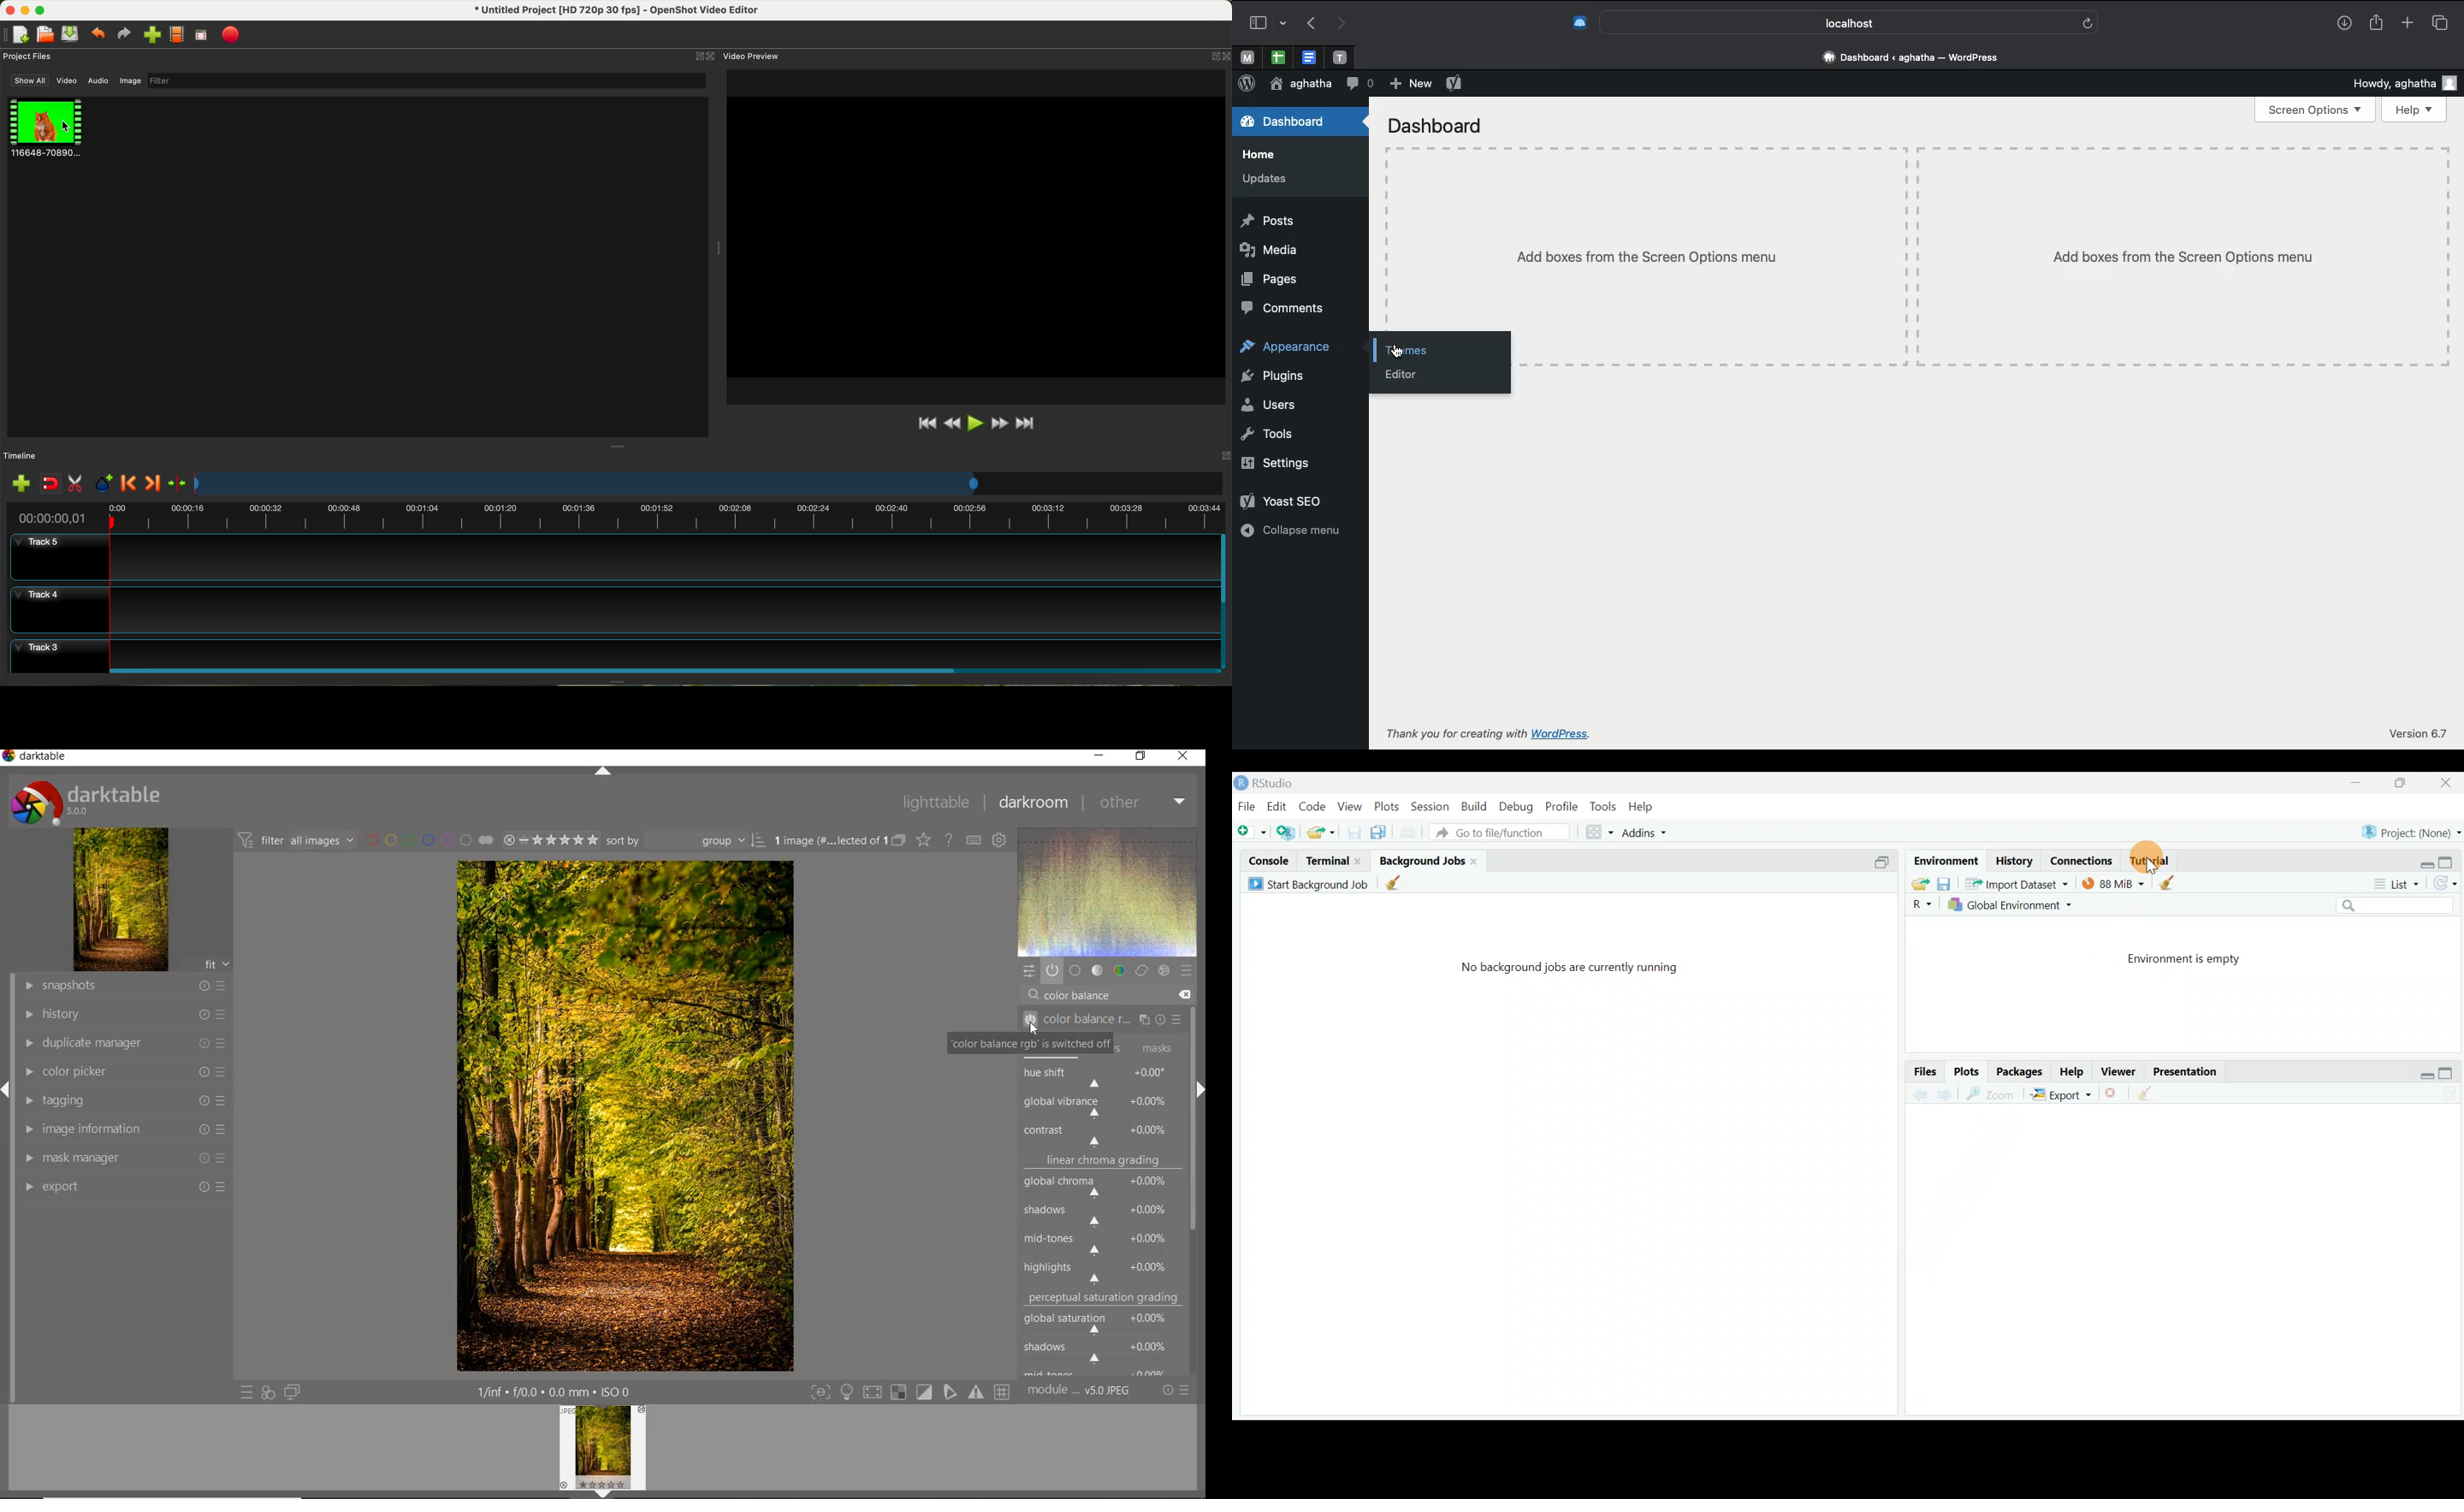 The width and height of the screenshot is (2464, 1512). Describe the element at coordinates (122, 1129) in the screenshot. I see `image information` at that location.